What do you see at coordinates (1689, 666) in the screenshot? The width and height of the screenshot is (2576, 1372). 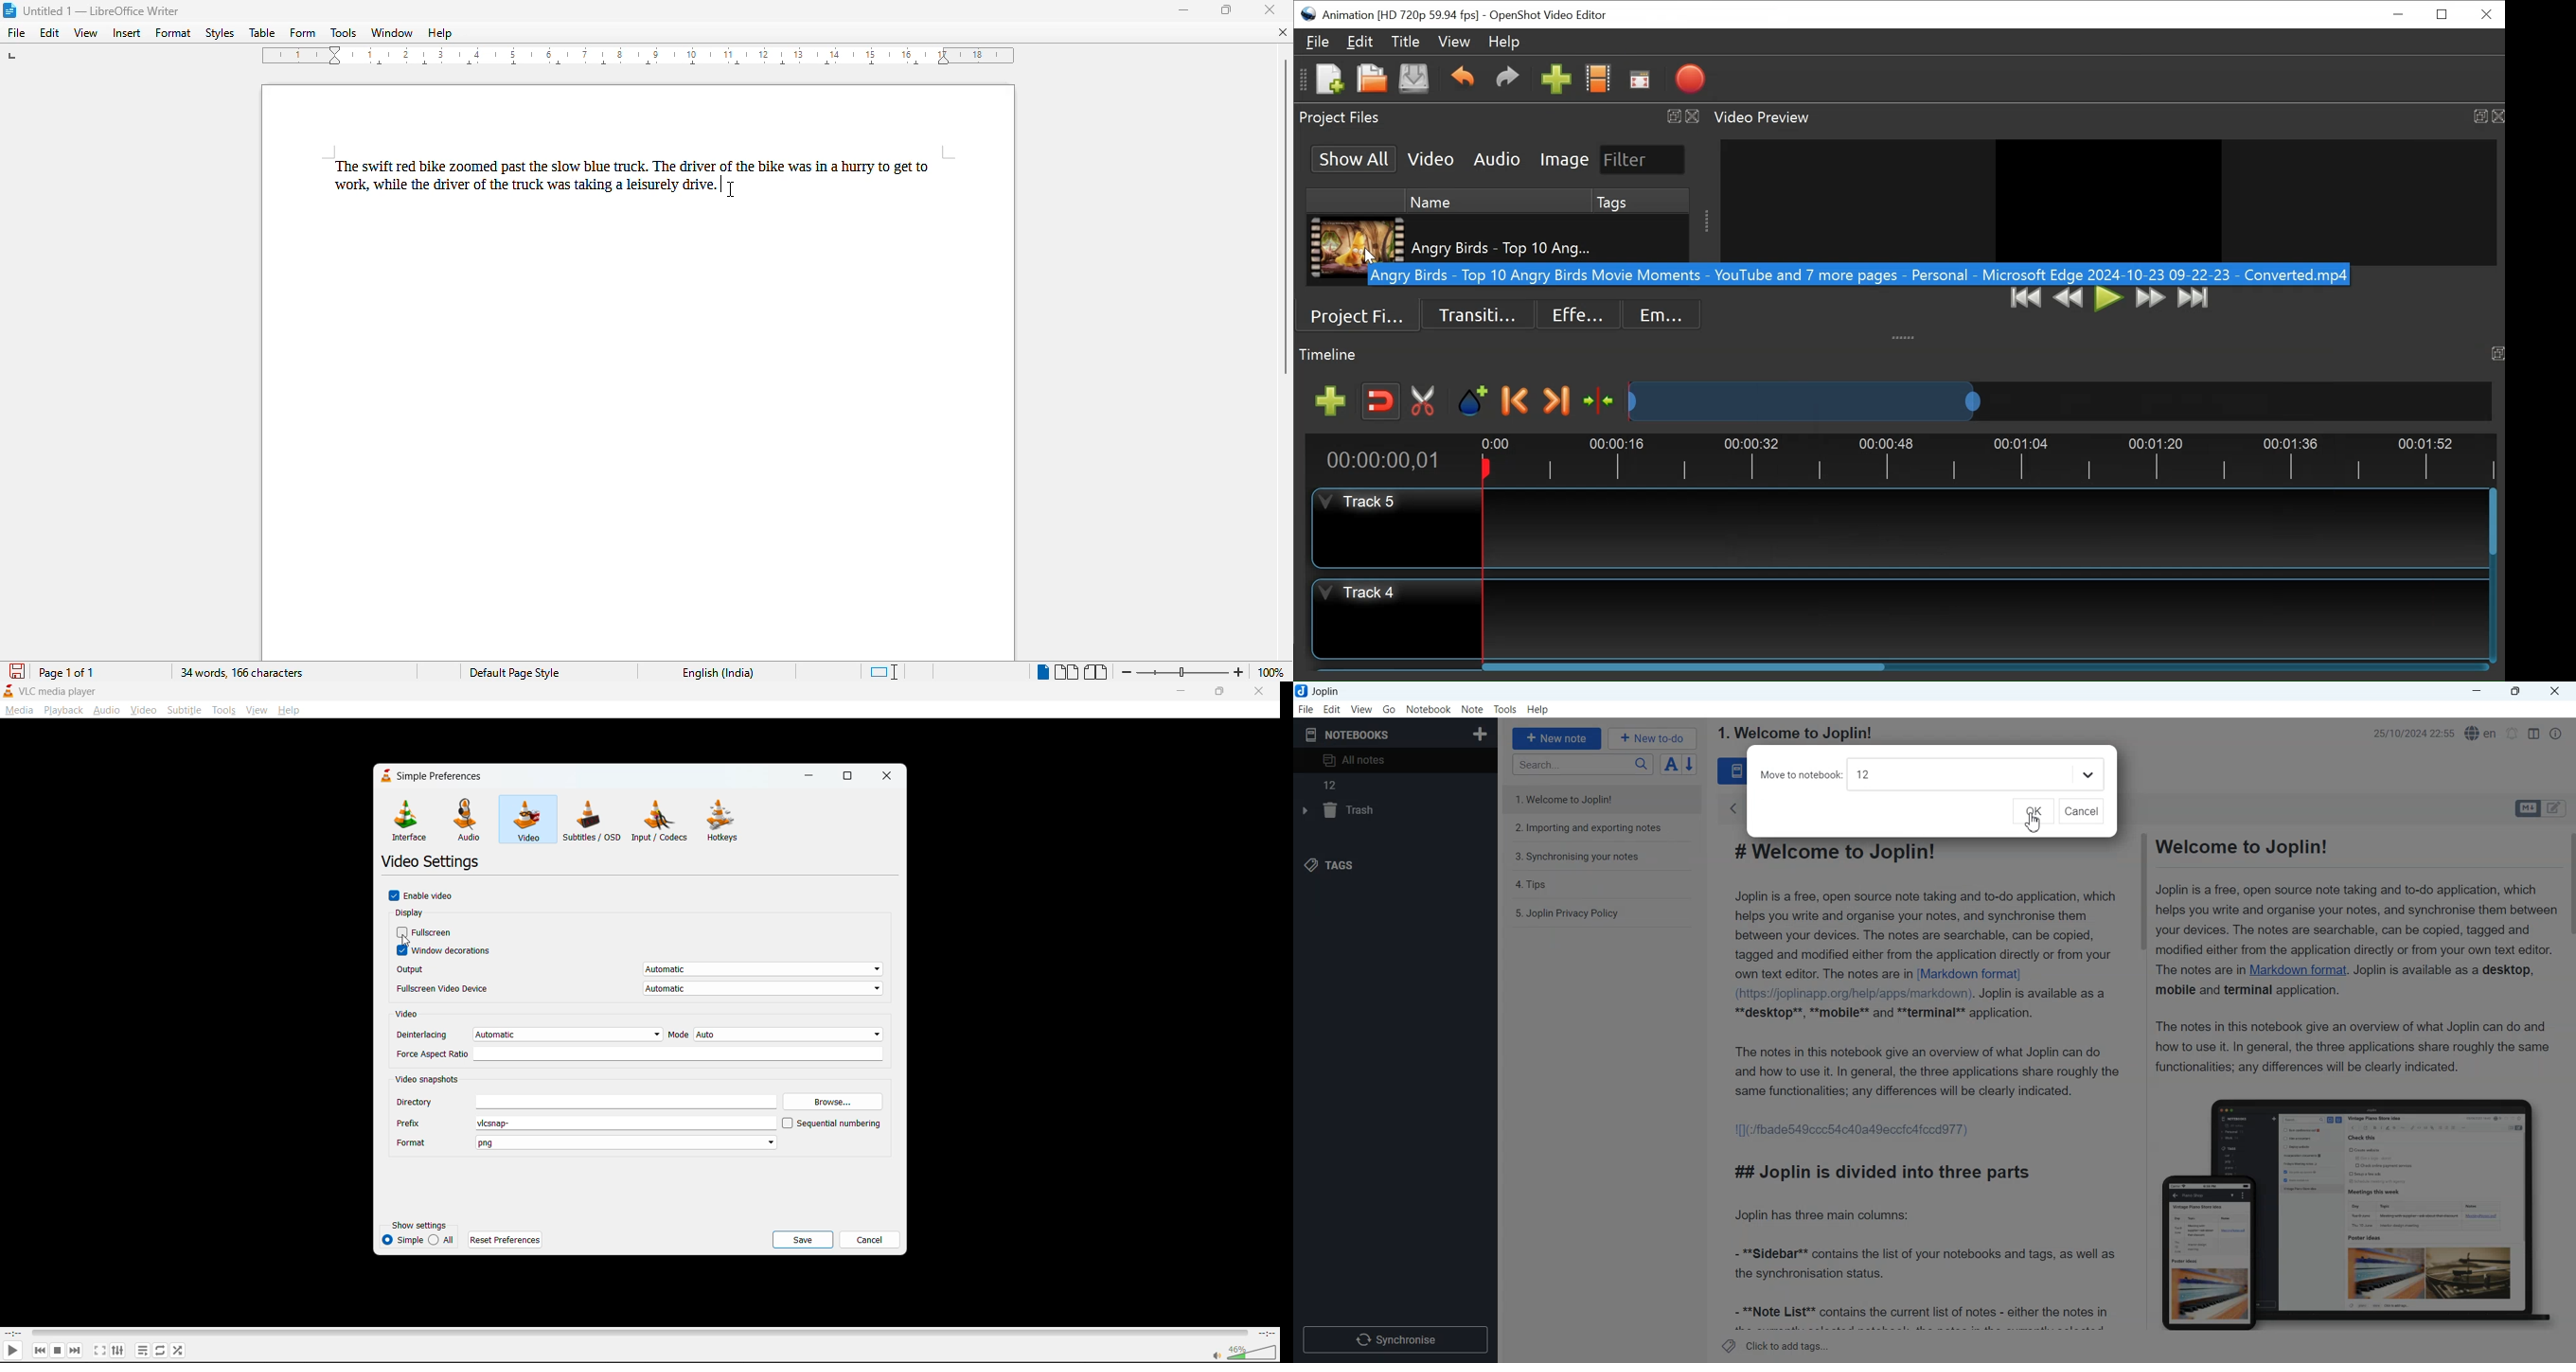 I see `Horizontal Scroll bar` at bounding box center [1689, 666].